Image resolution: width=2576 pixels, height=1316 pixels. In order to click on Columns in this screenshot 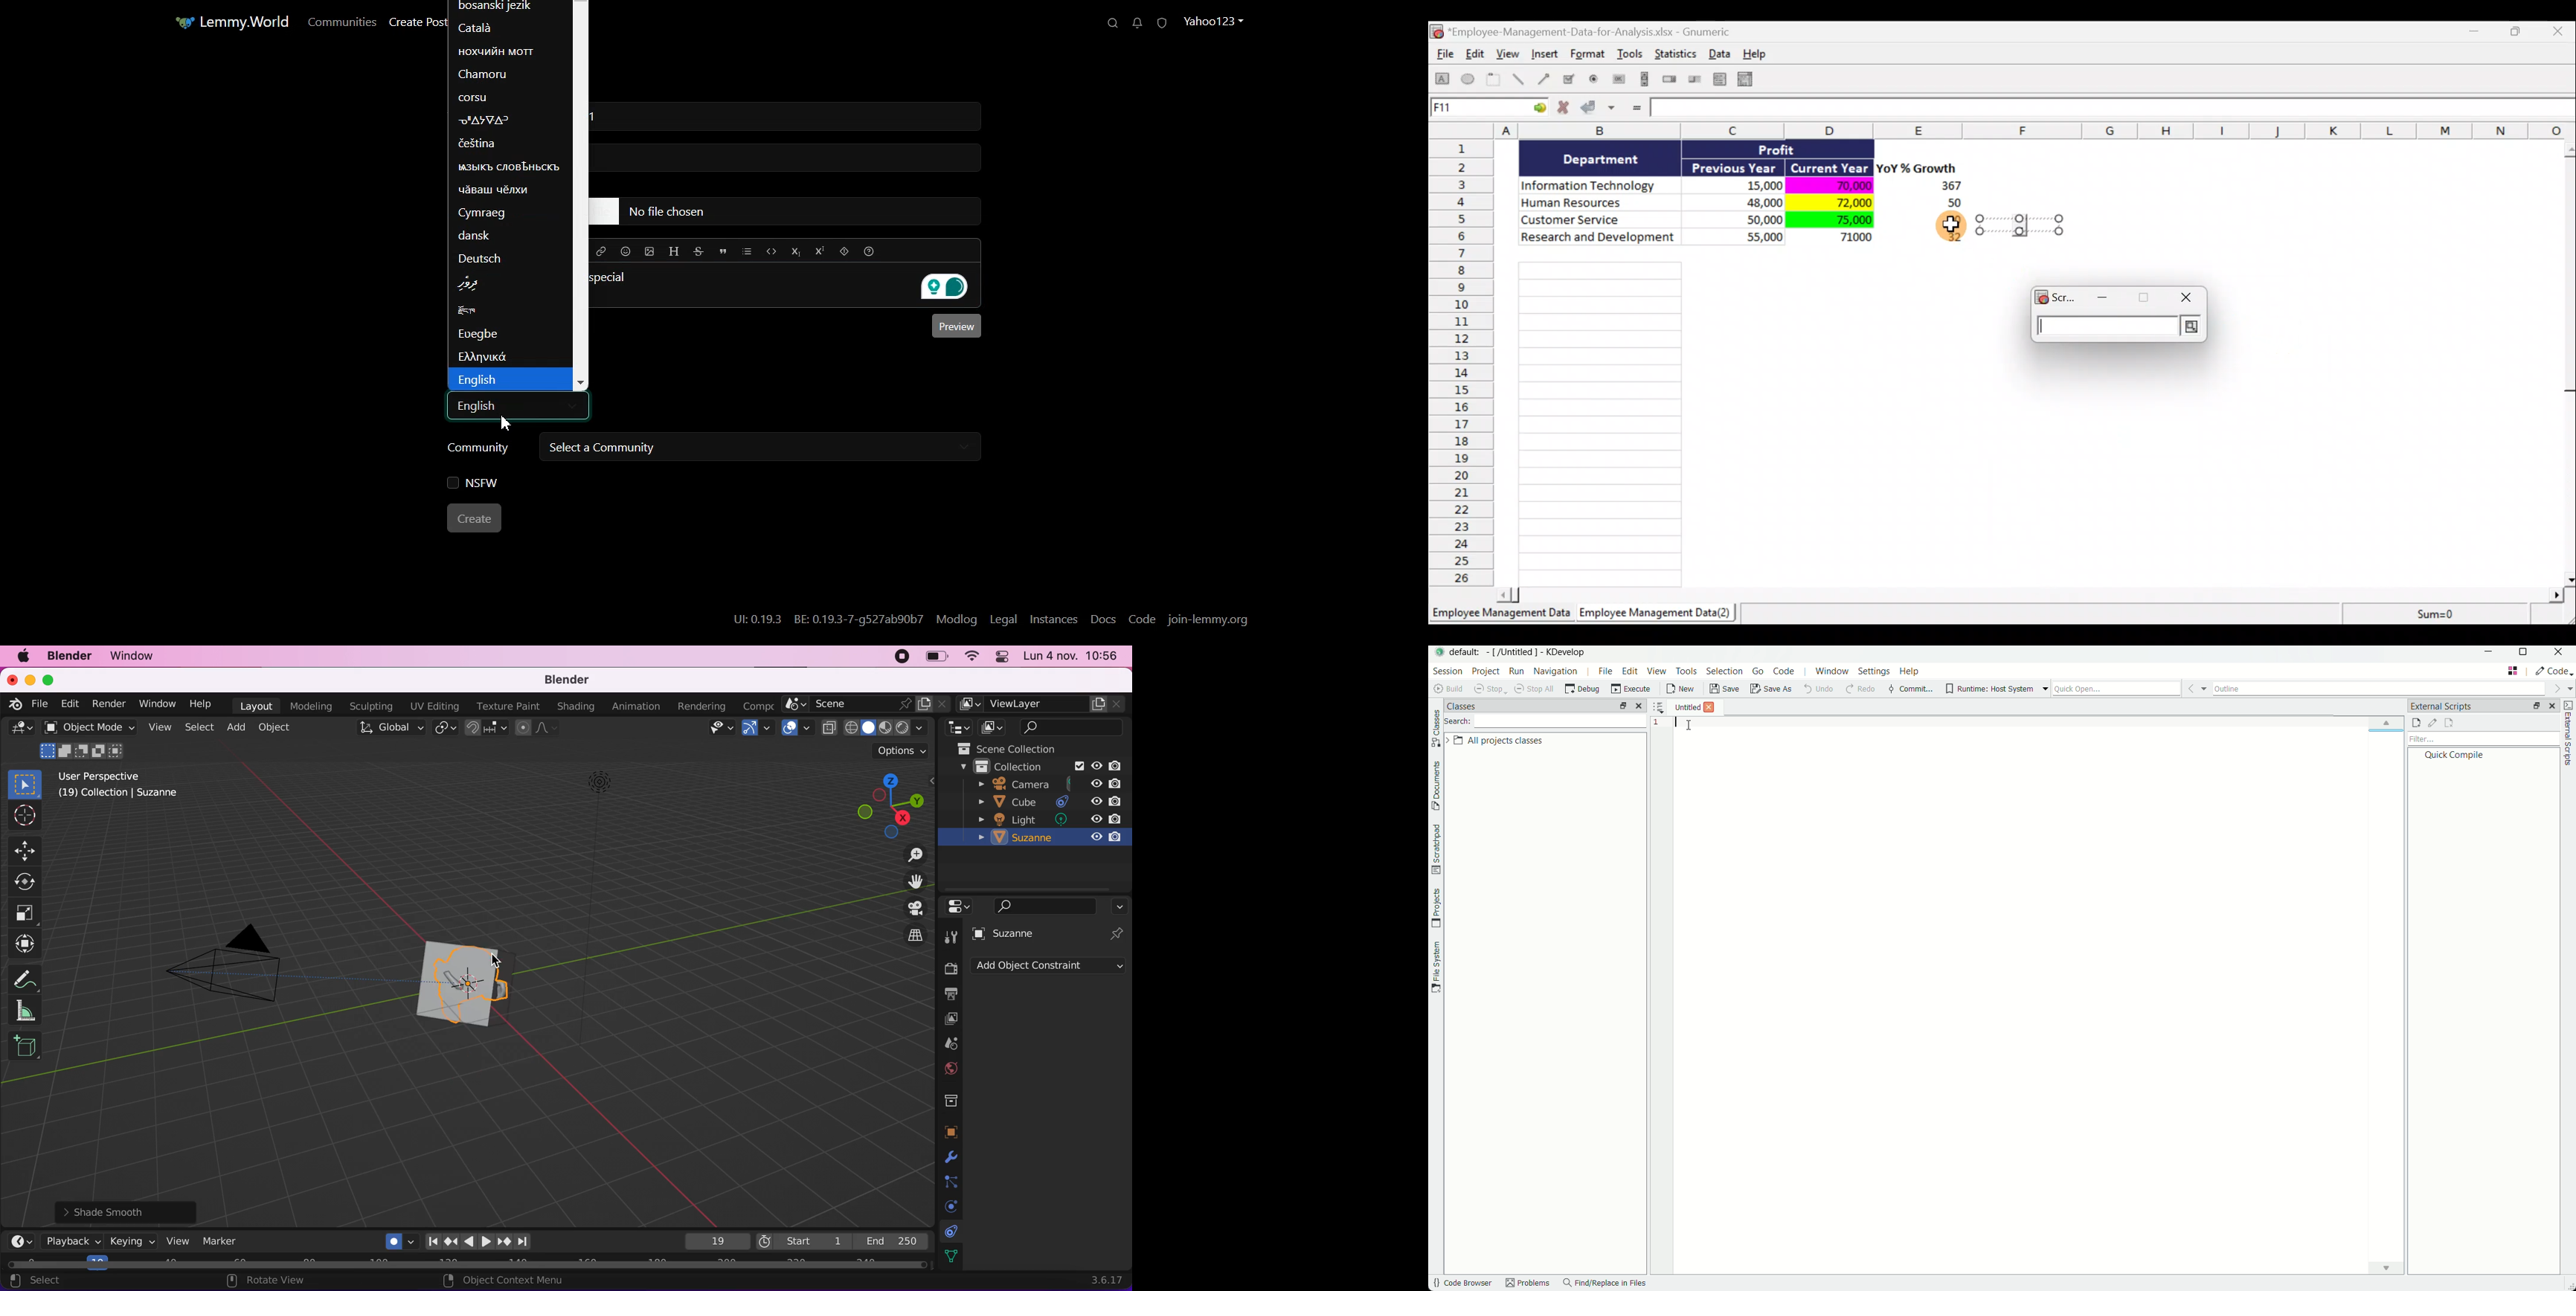, I will do `click(2006, 130)`.